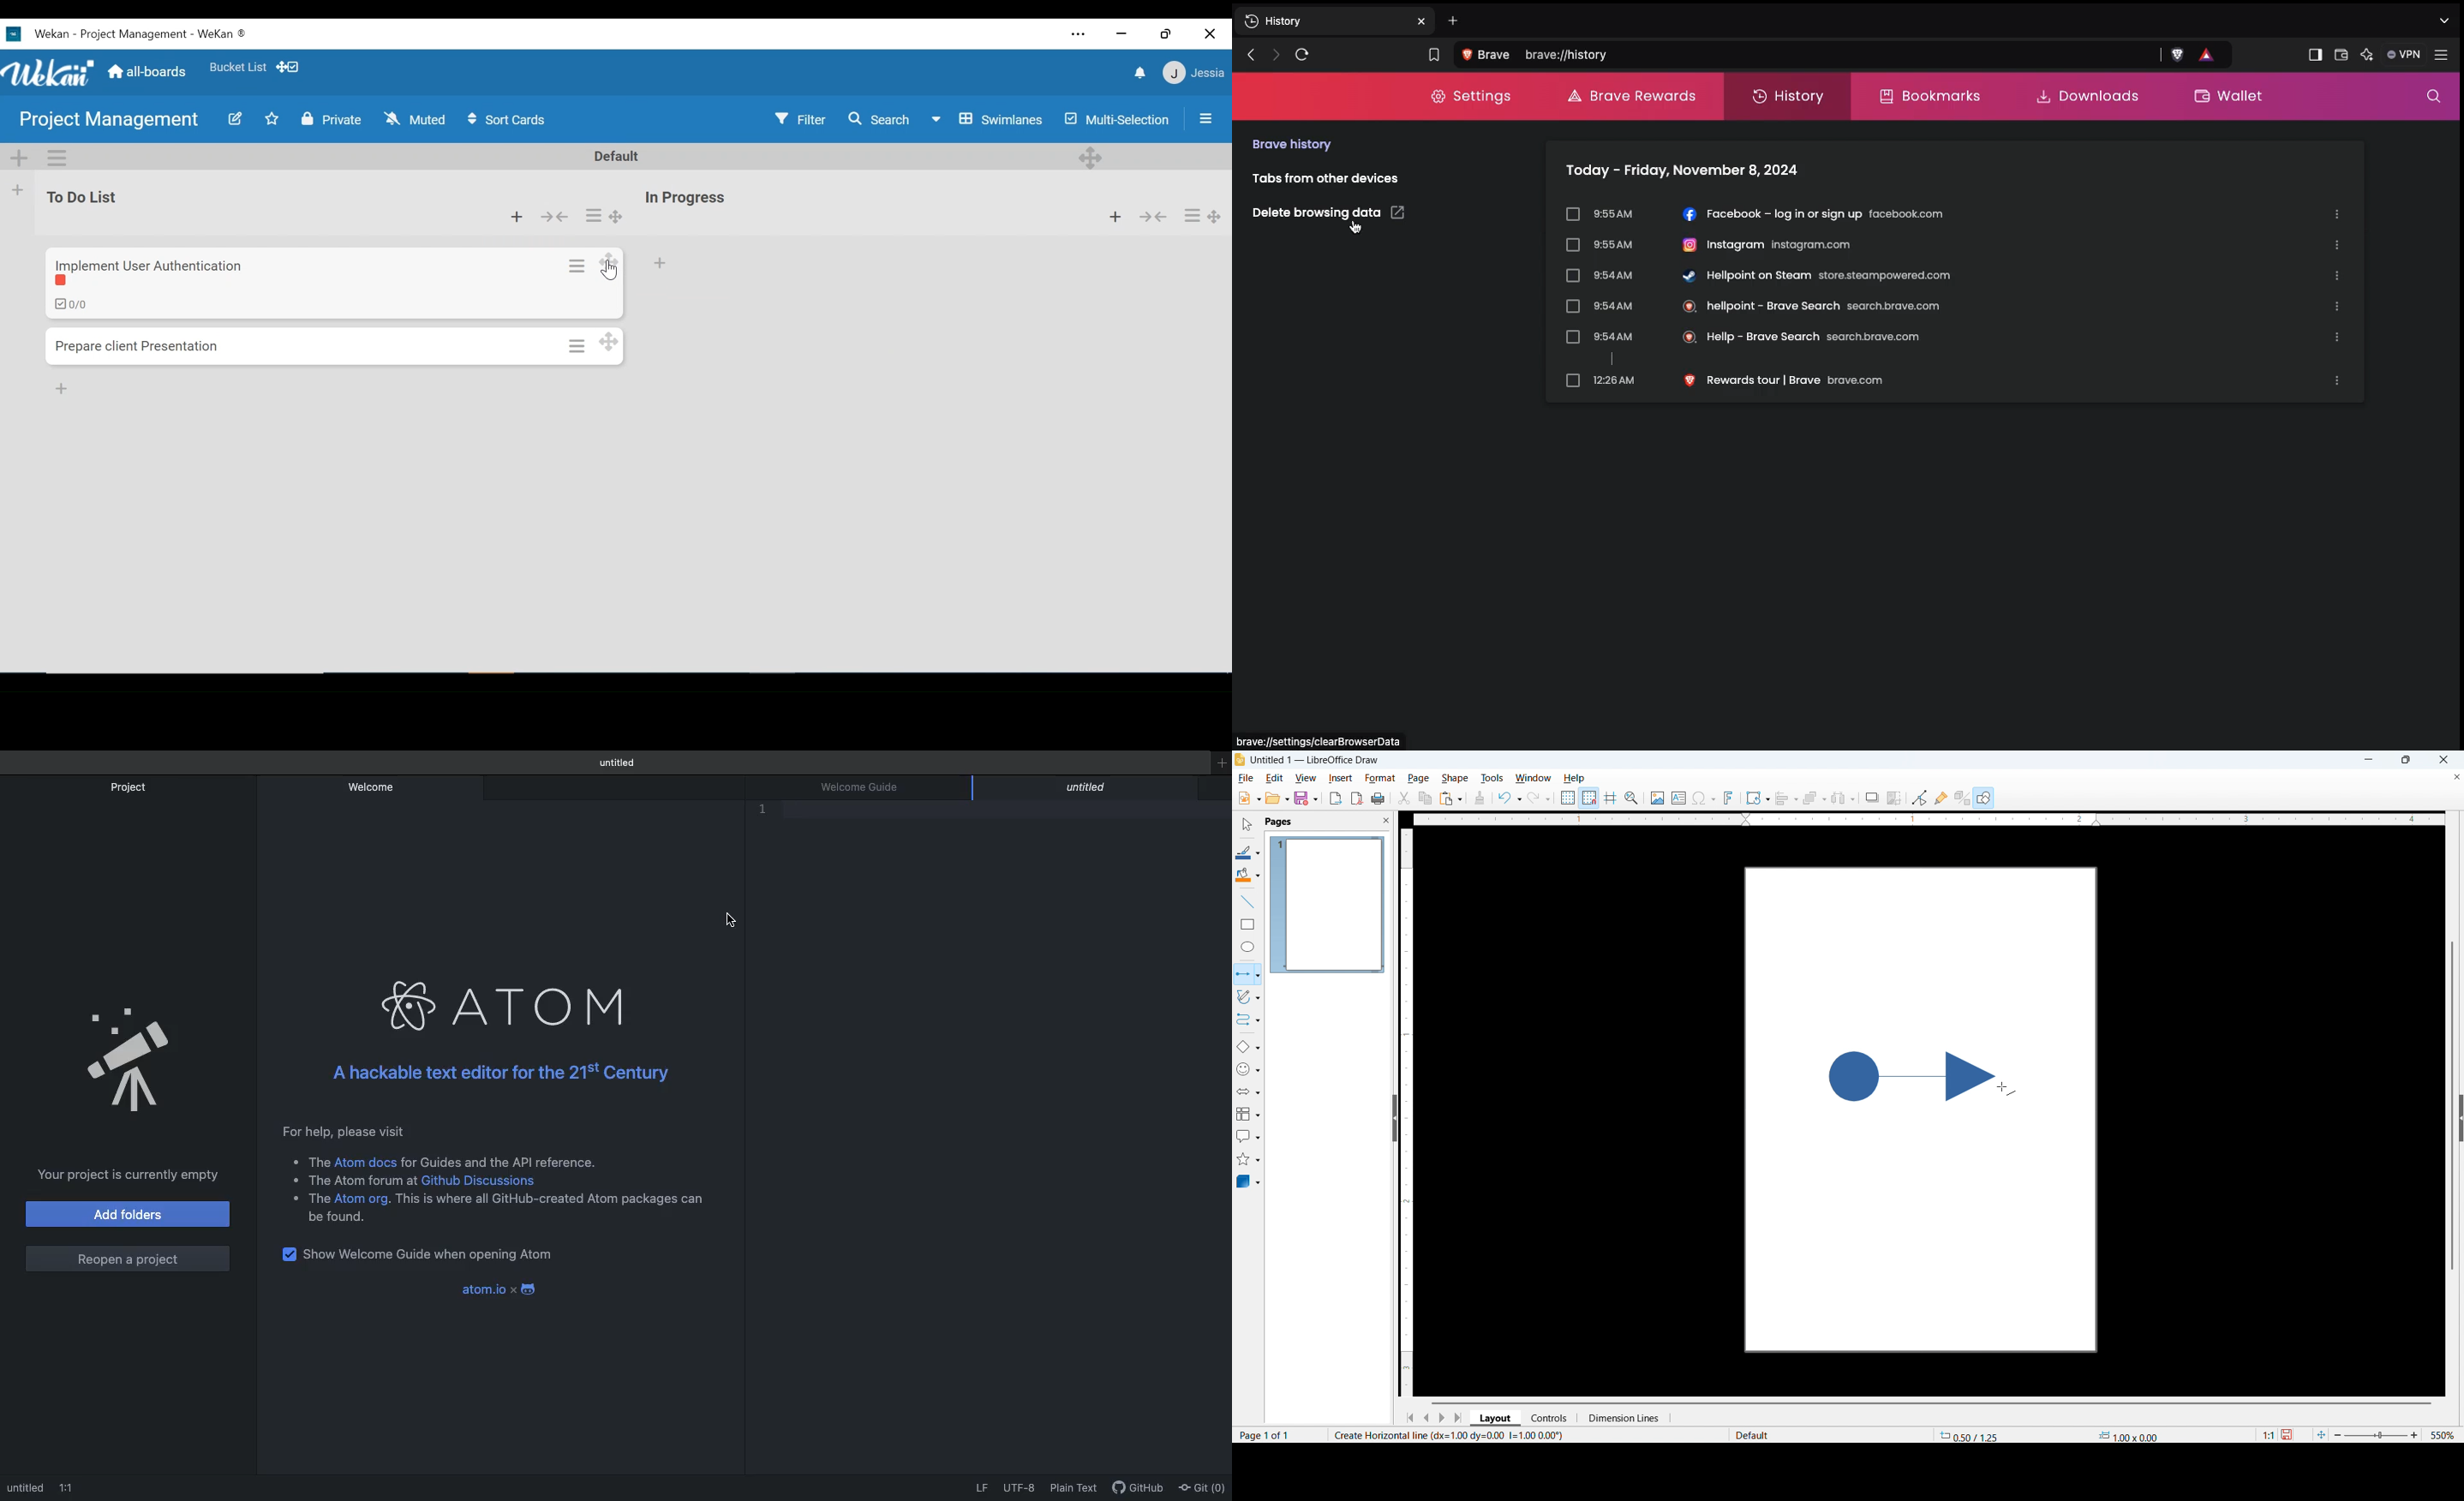 The height and width of the screenshot is (1512, 2464). What do you see at coordinates (1679, 797) in the screenshot?
I see `Insert text box ` at bounding box center [1679, 797].